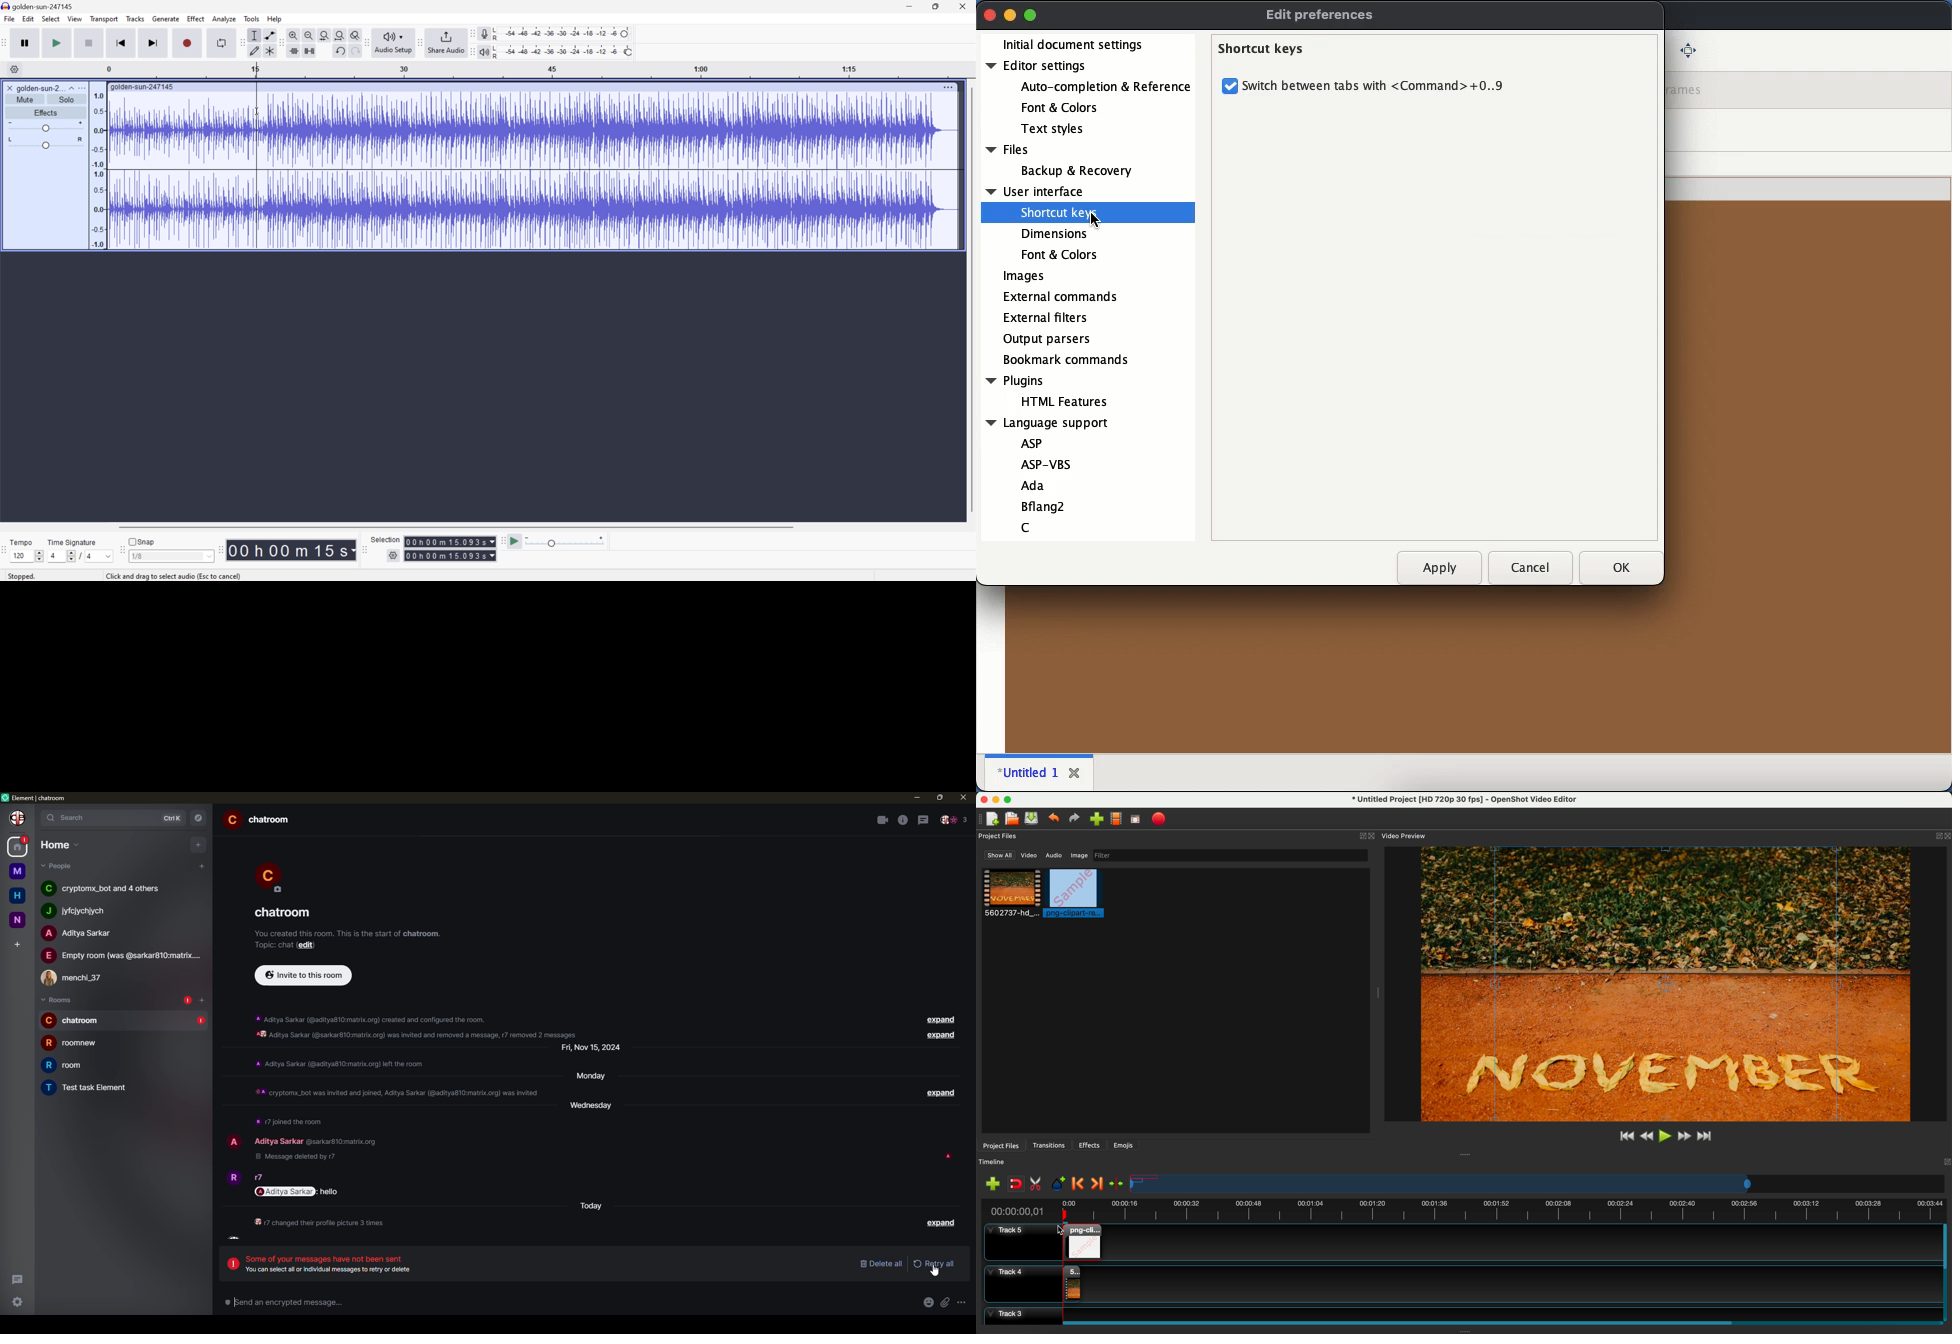 The width and height of the screenshot is (1960, 1344). Describe the element at coordinates (941, 1019) in the screenshot. I see `expand` at that location.